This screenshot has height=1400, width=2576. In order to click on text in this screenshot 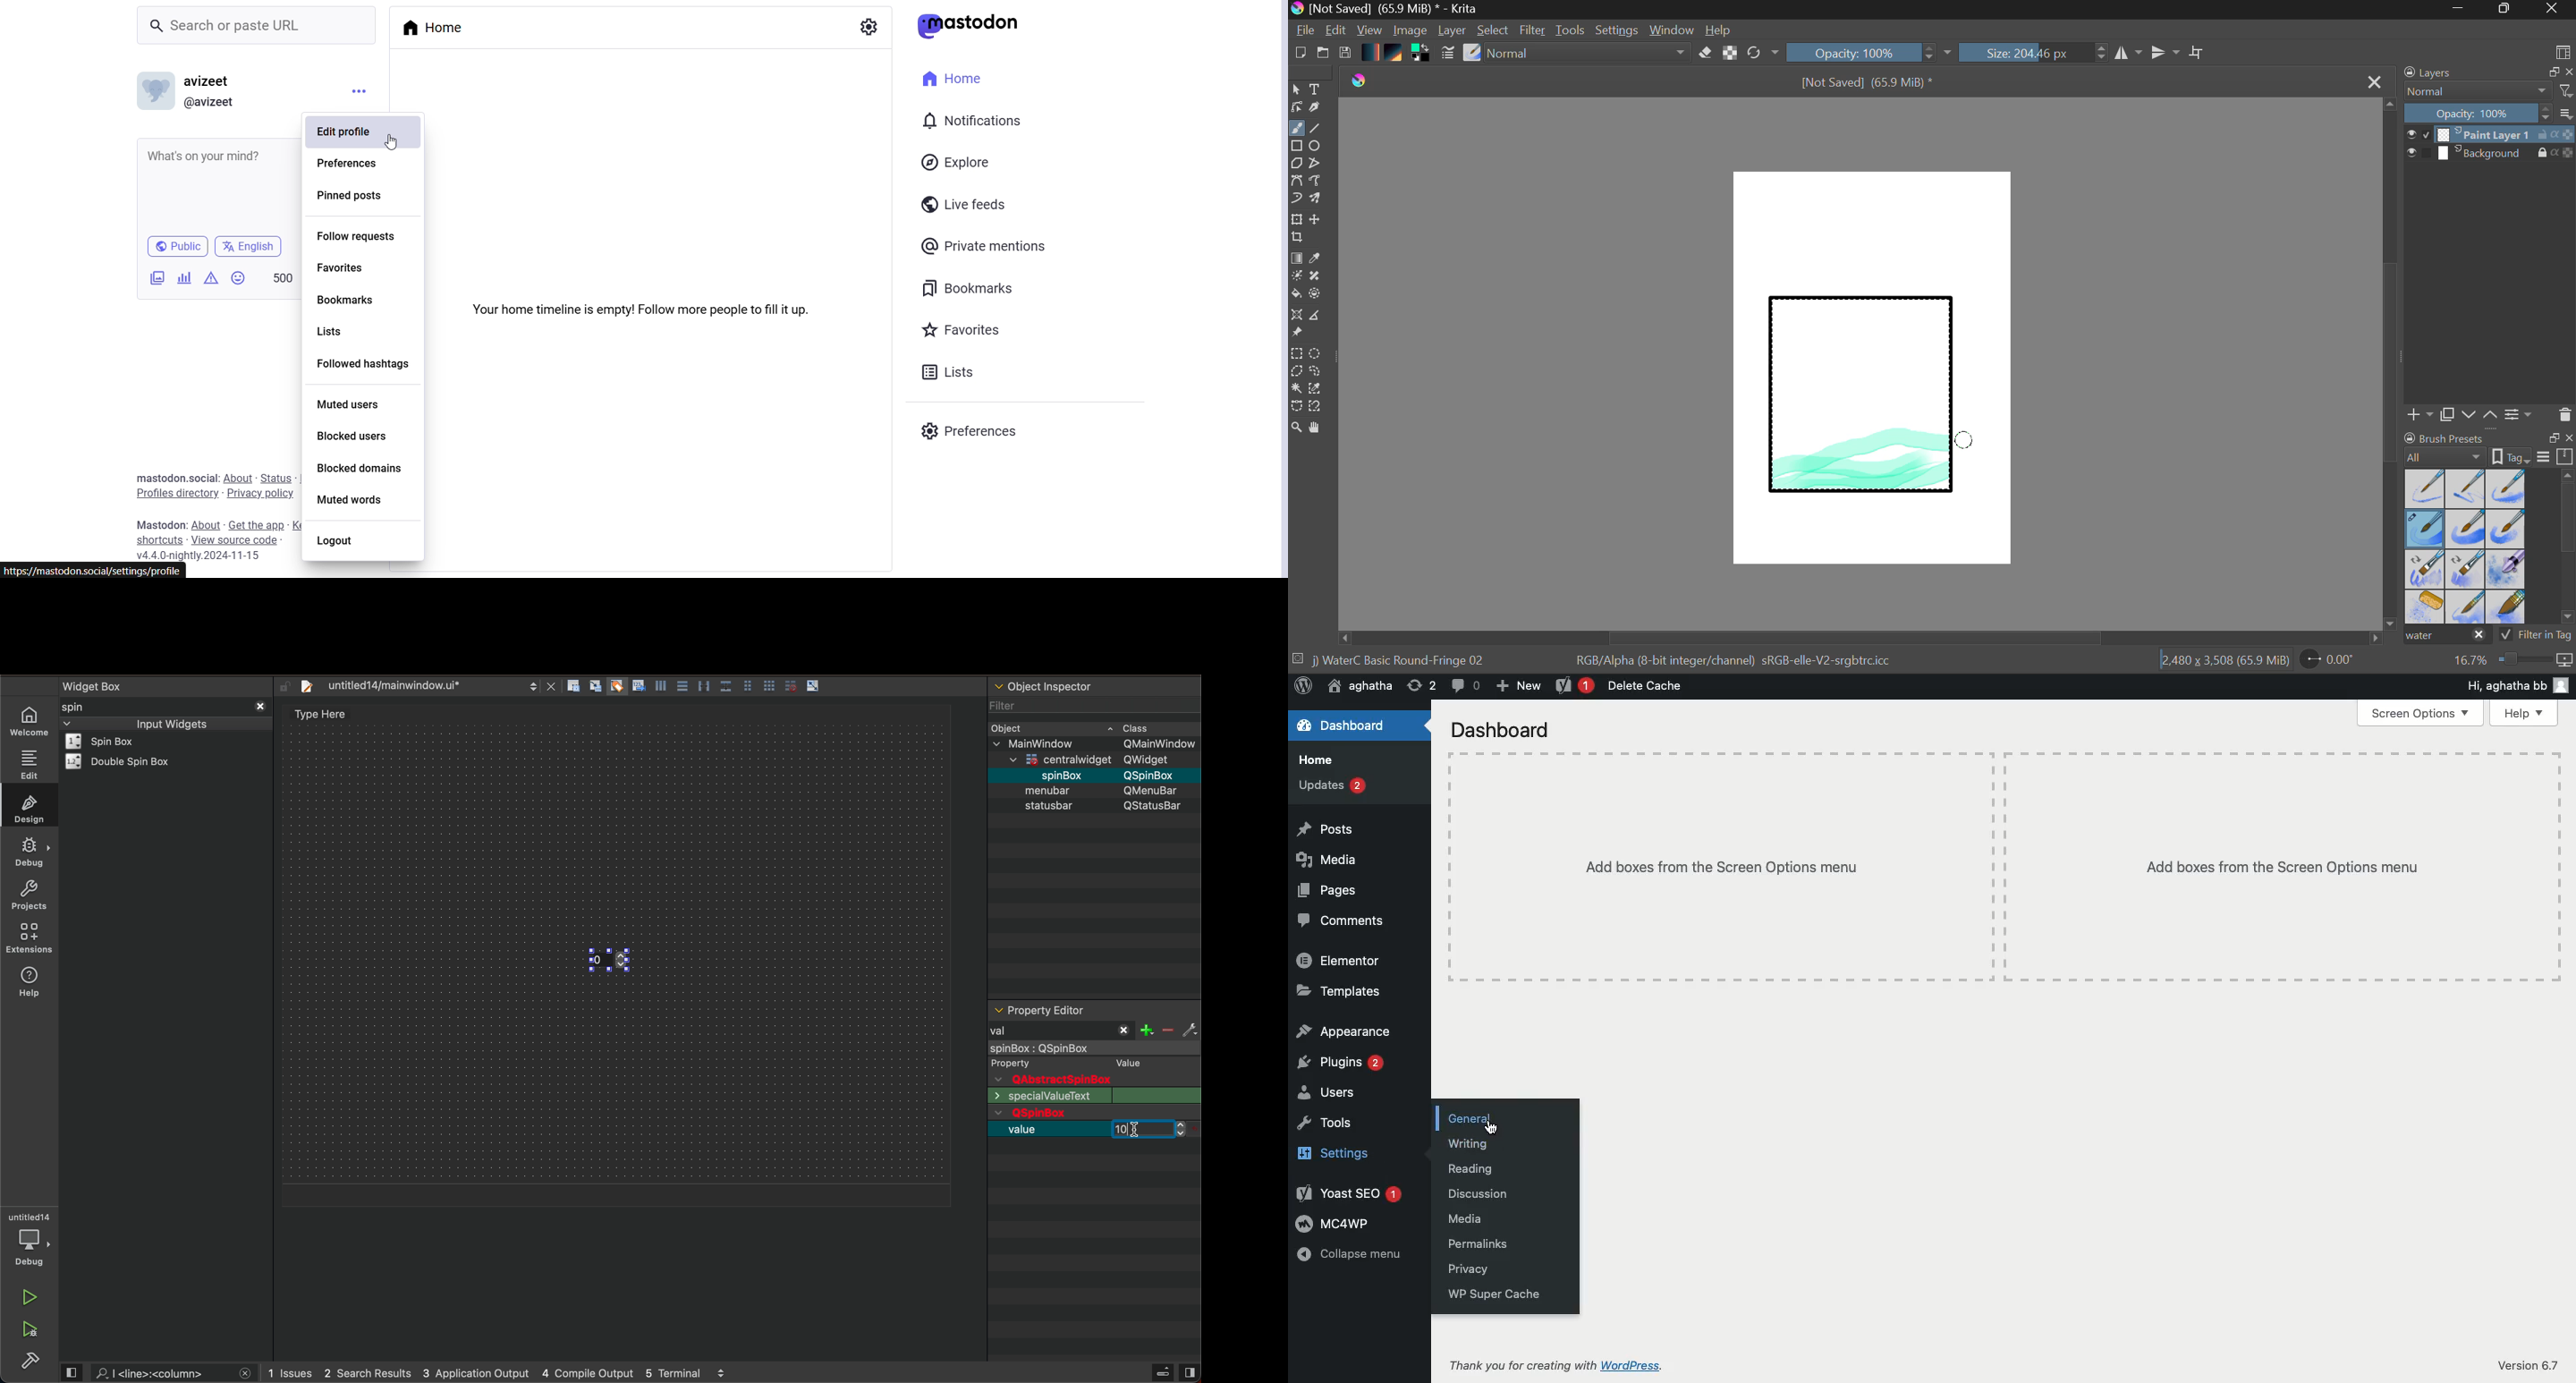, I will do `click(1041, 807)`.